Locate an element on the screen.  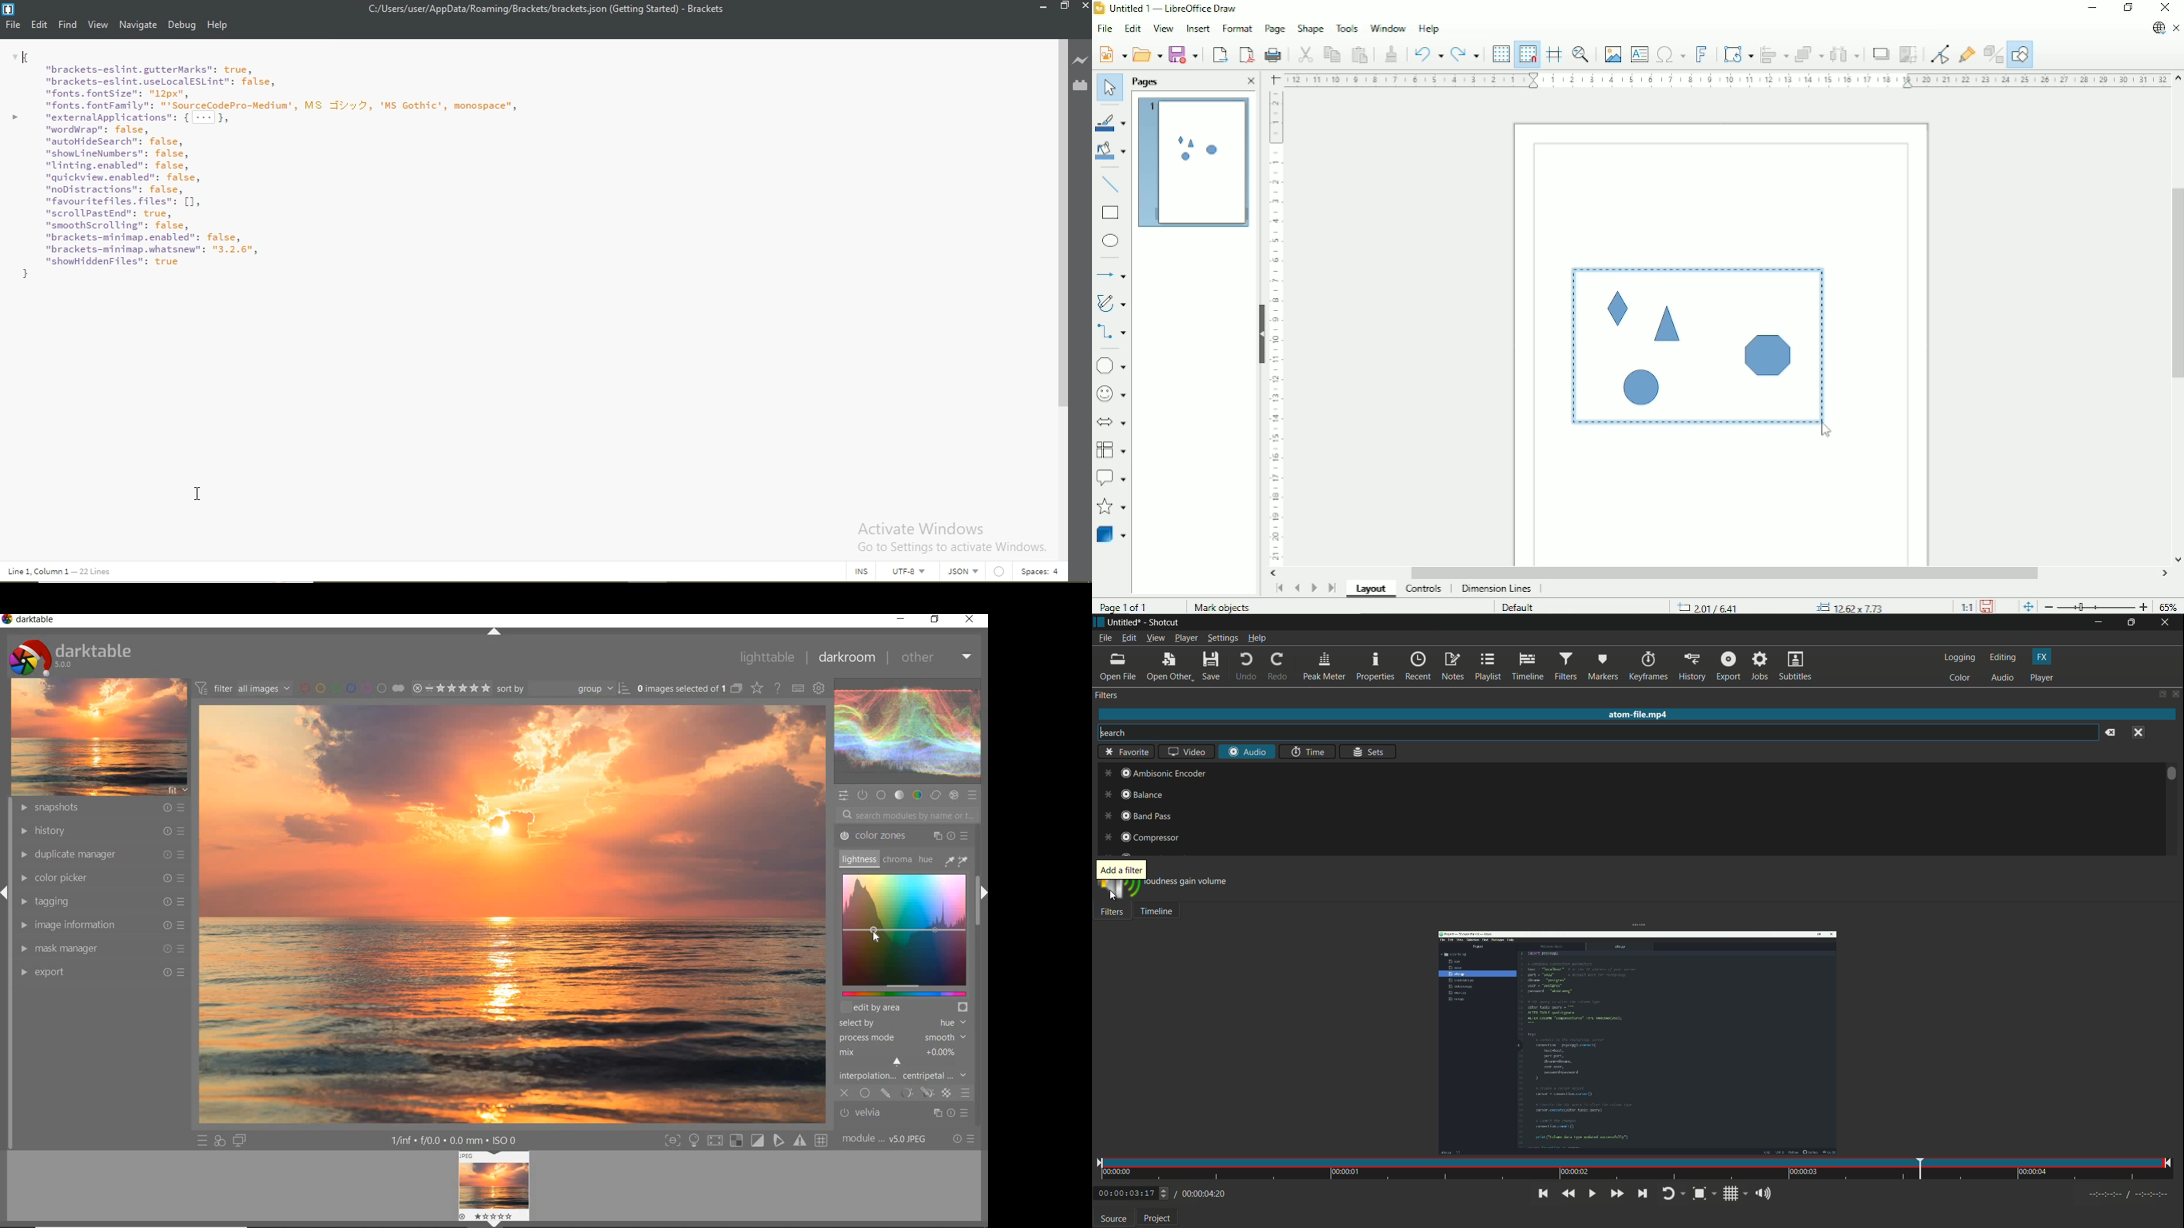
Insert line is located at coordinates (1111, 186).